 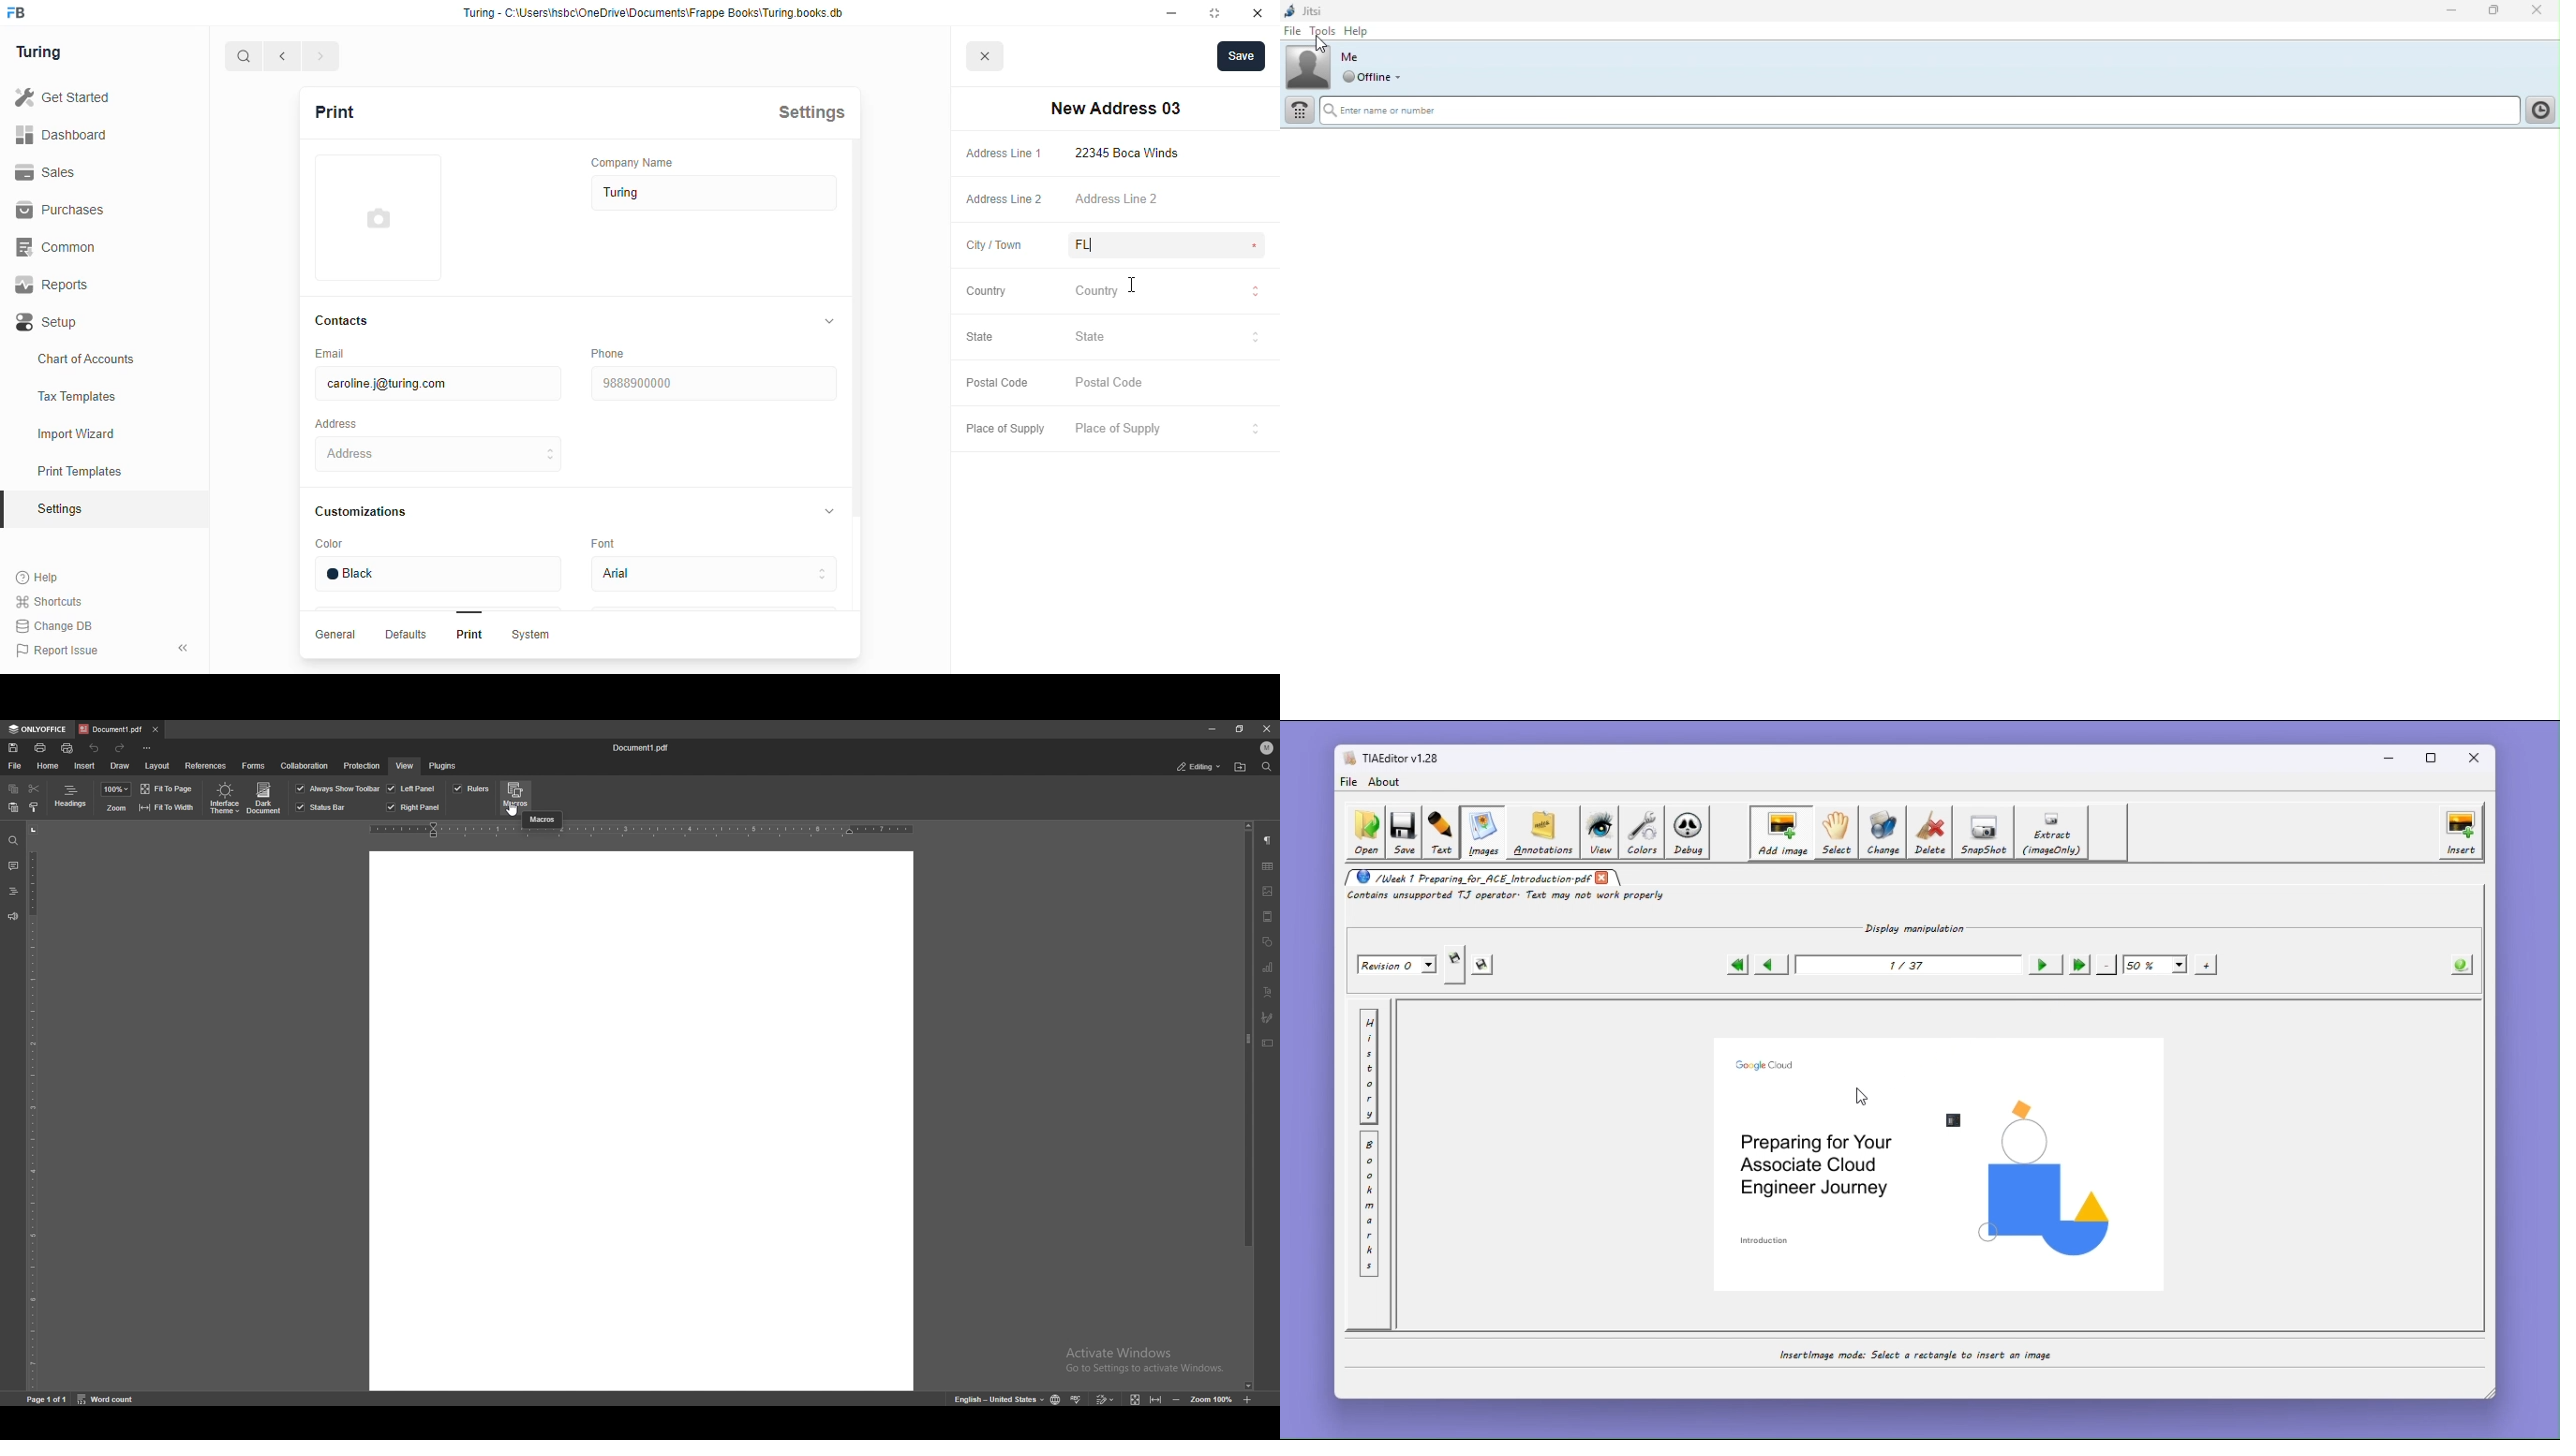 What do you see at coordinates (1055, 1399) in the screenshot?
I see `change doc language` at bounding box center [1055, 1399].